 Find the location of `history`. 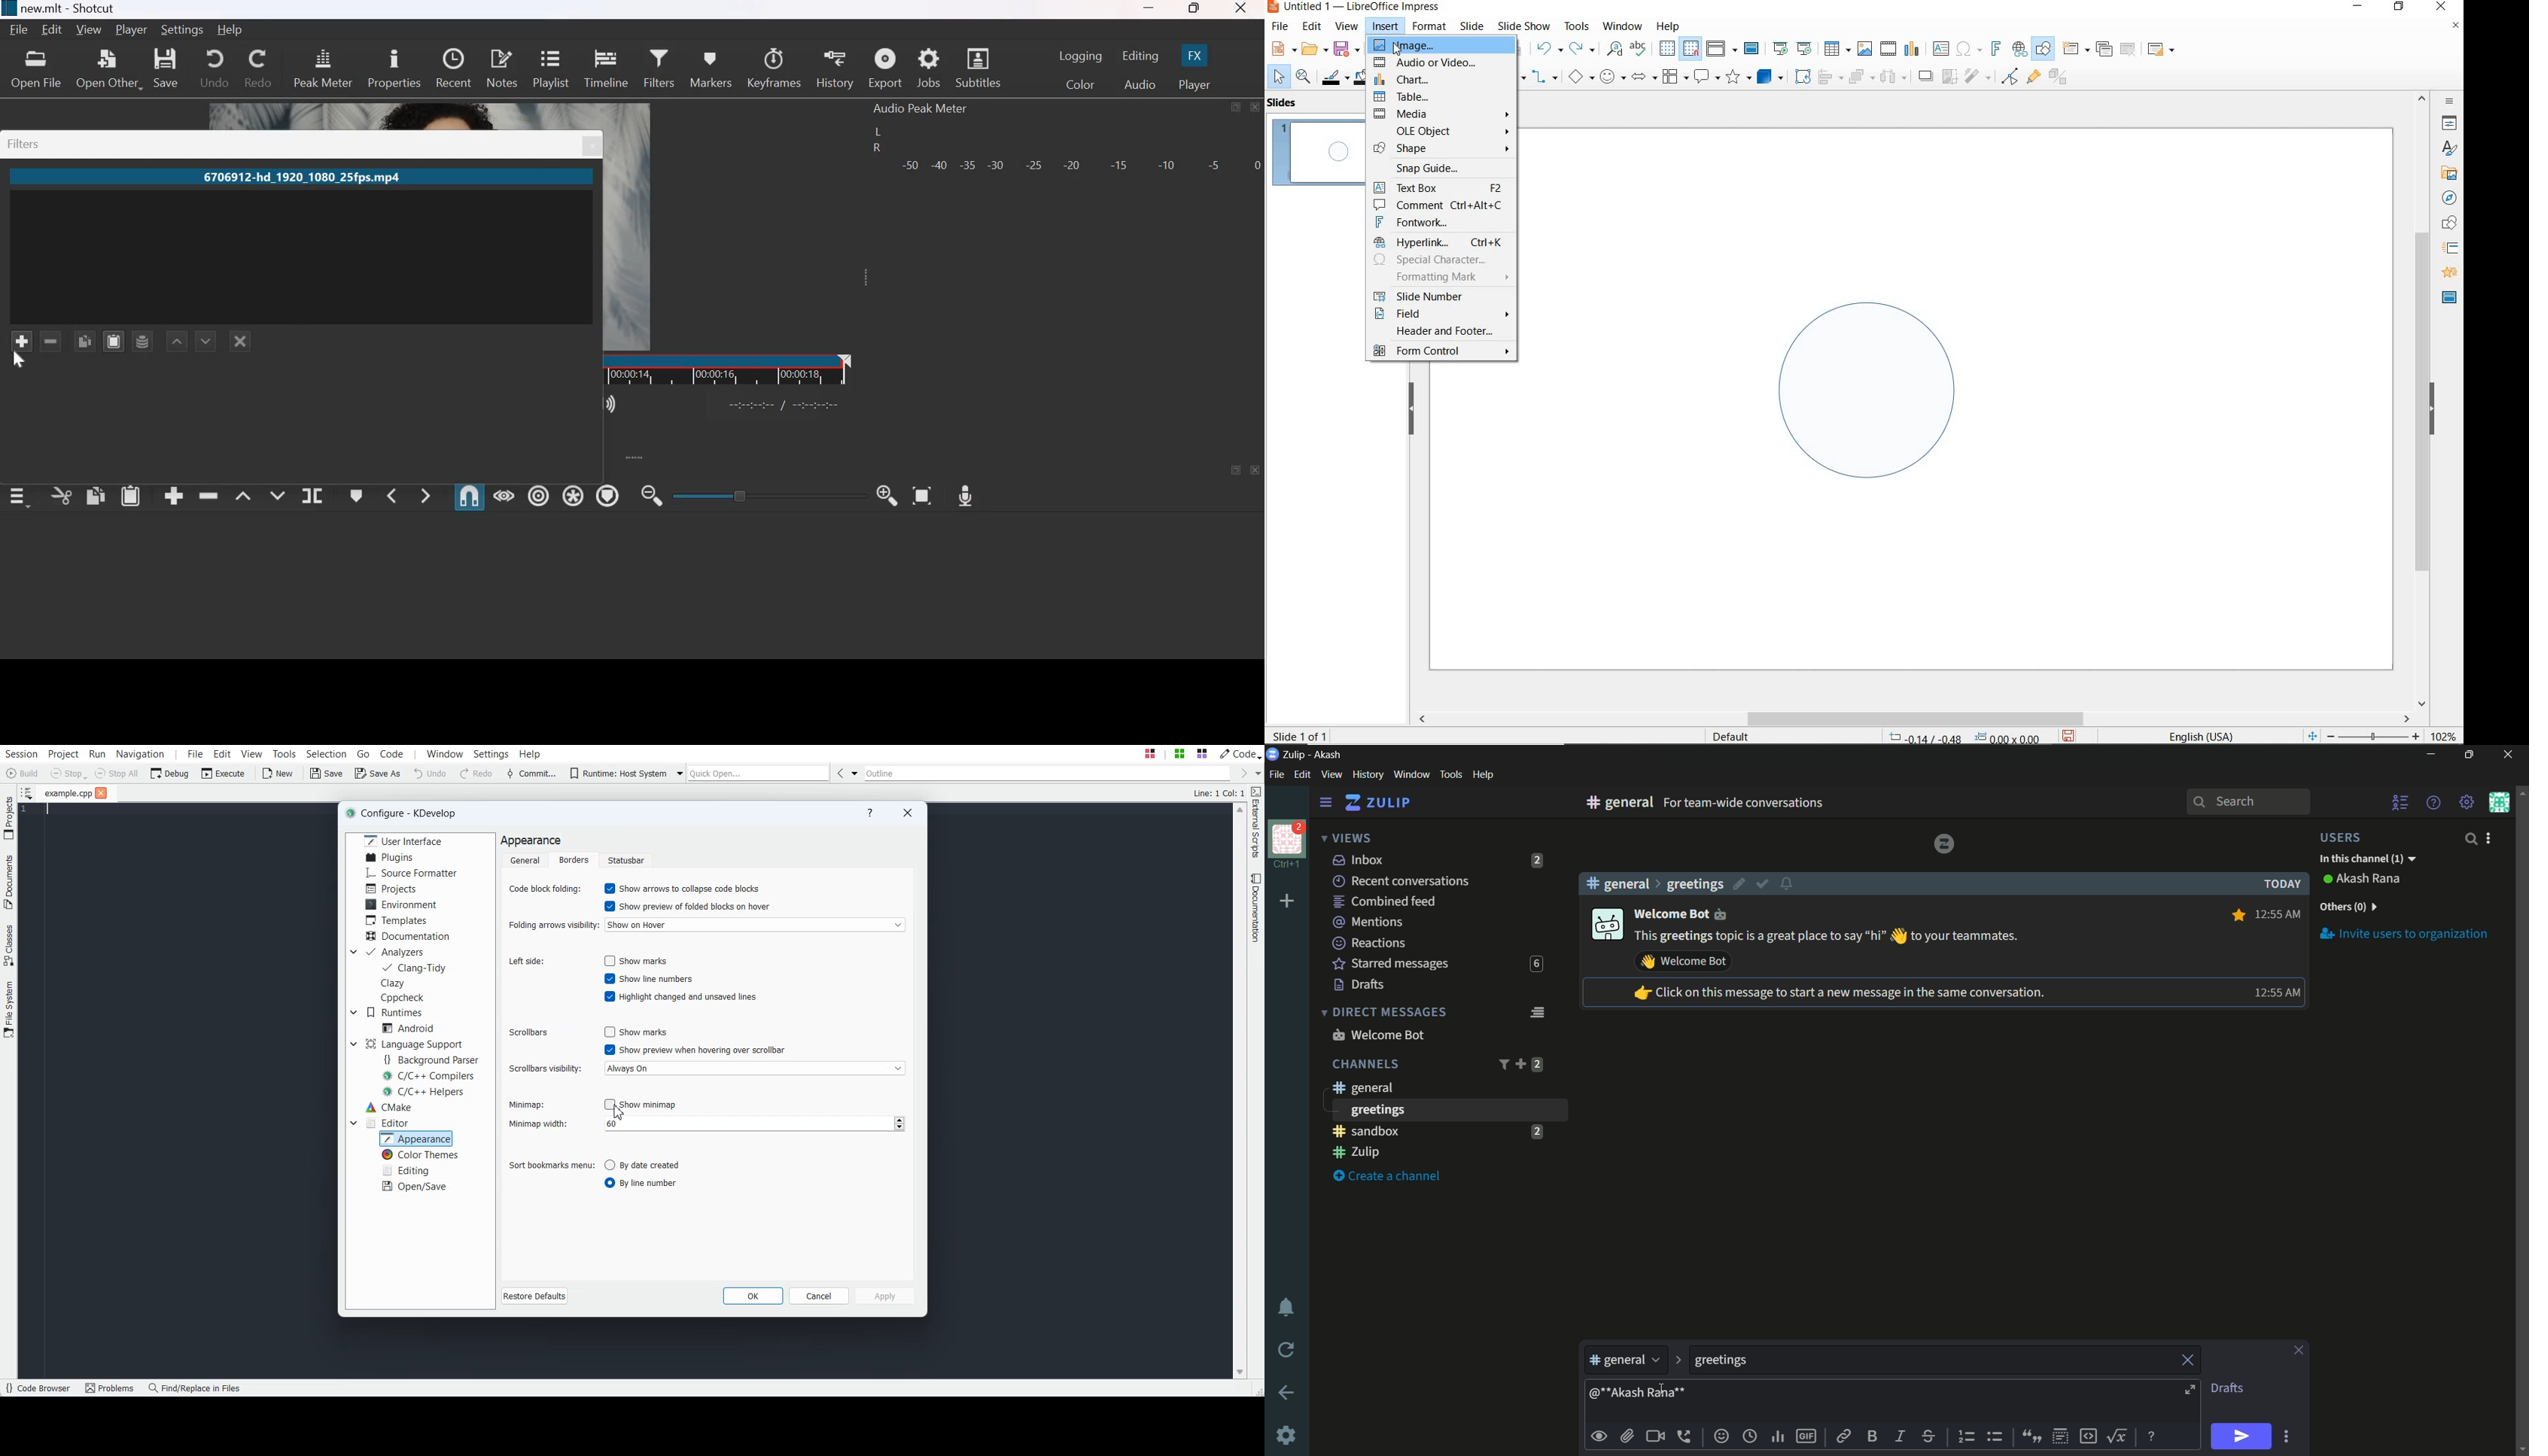

history is located at coordinates (834, 68).